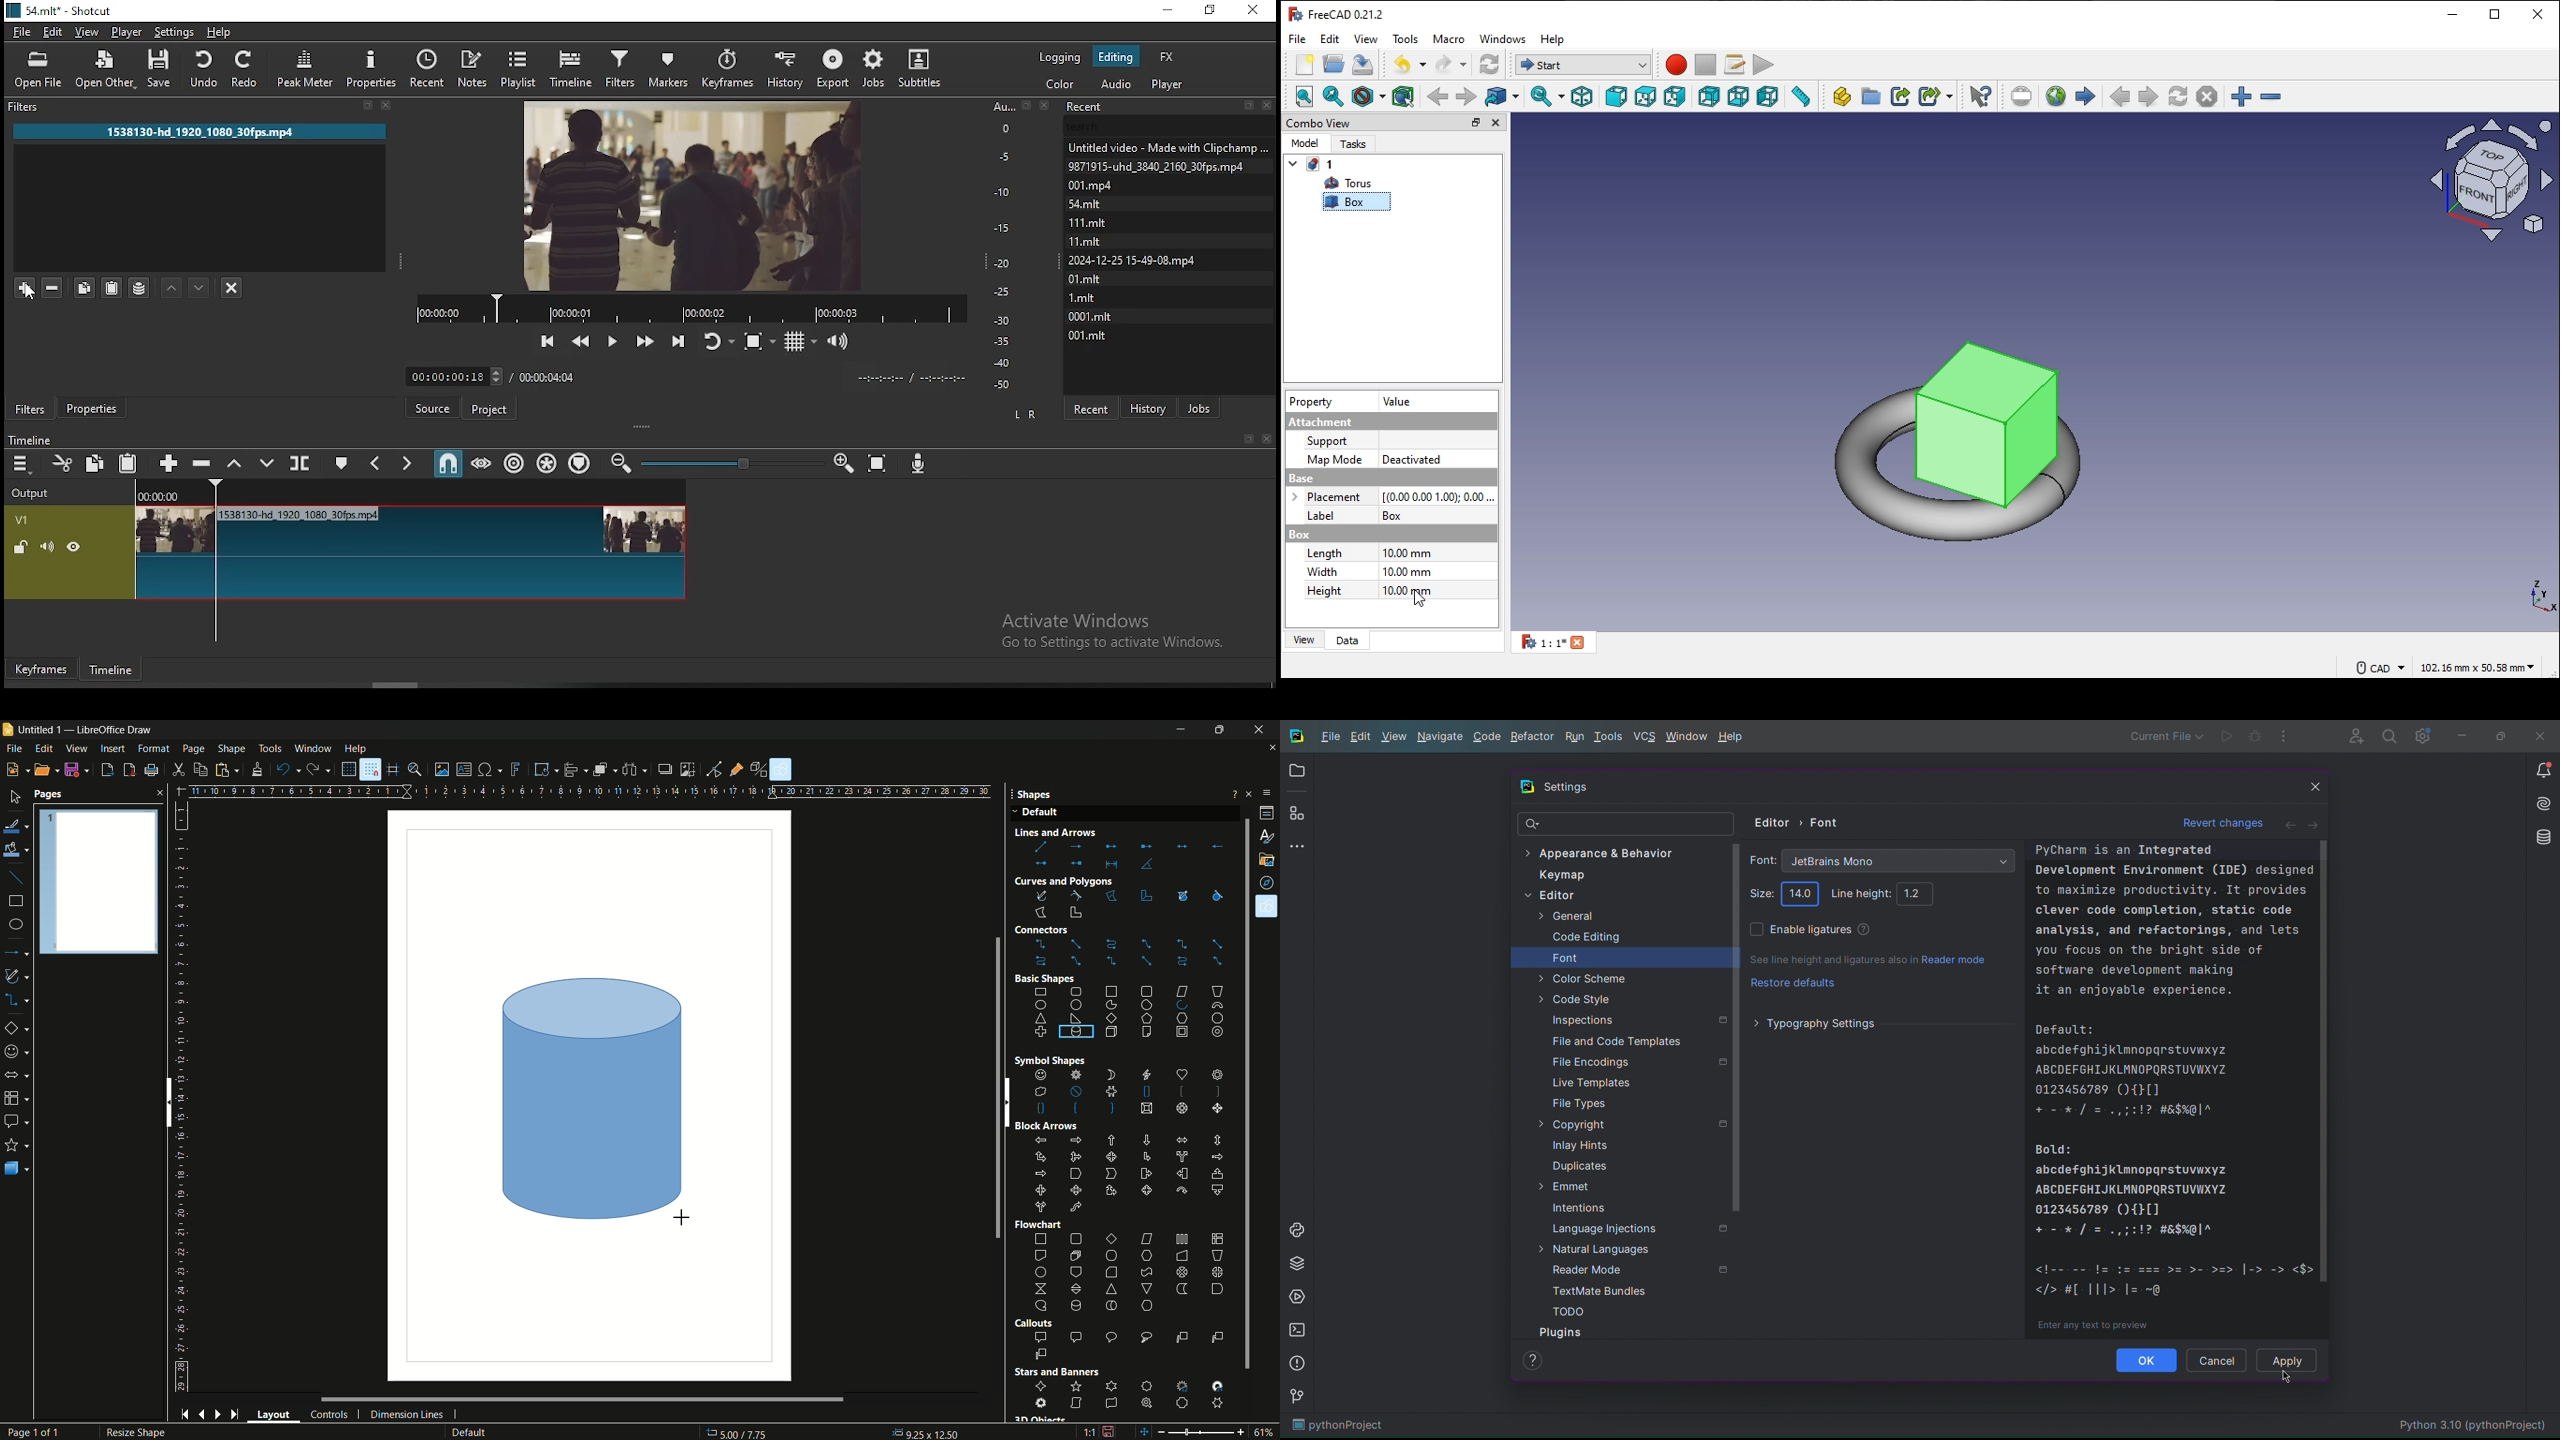  I want to click on Cursor at Apply, so click(2284, 1377).